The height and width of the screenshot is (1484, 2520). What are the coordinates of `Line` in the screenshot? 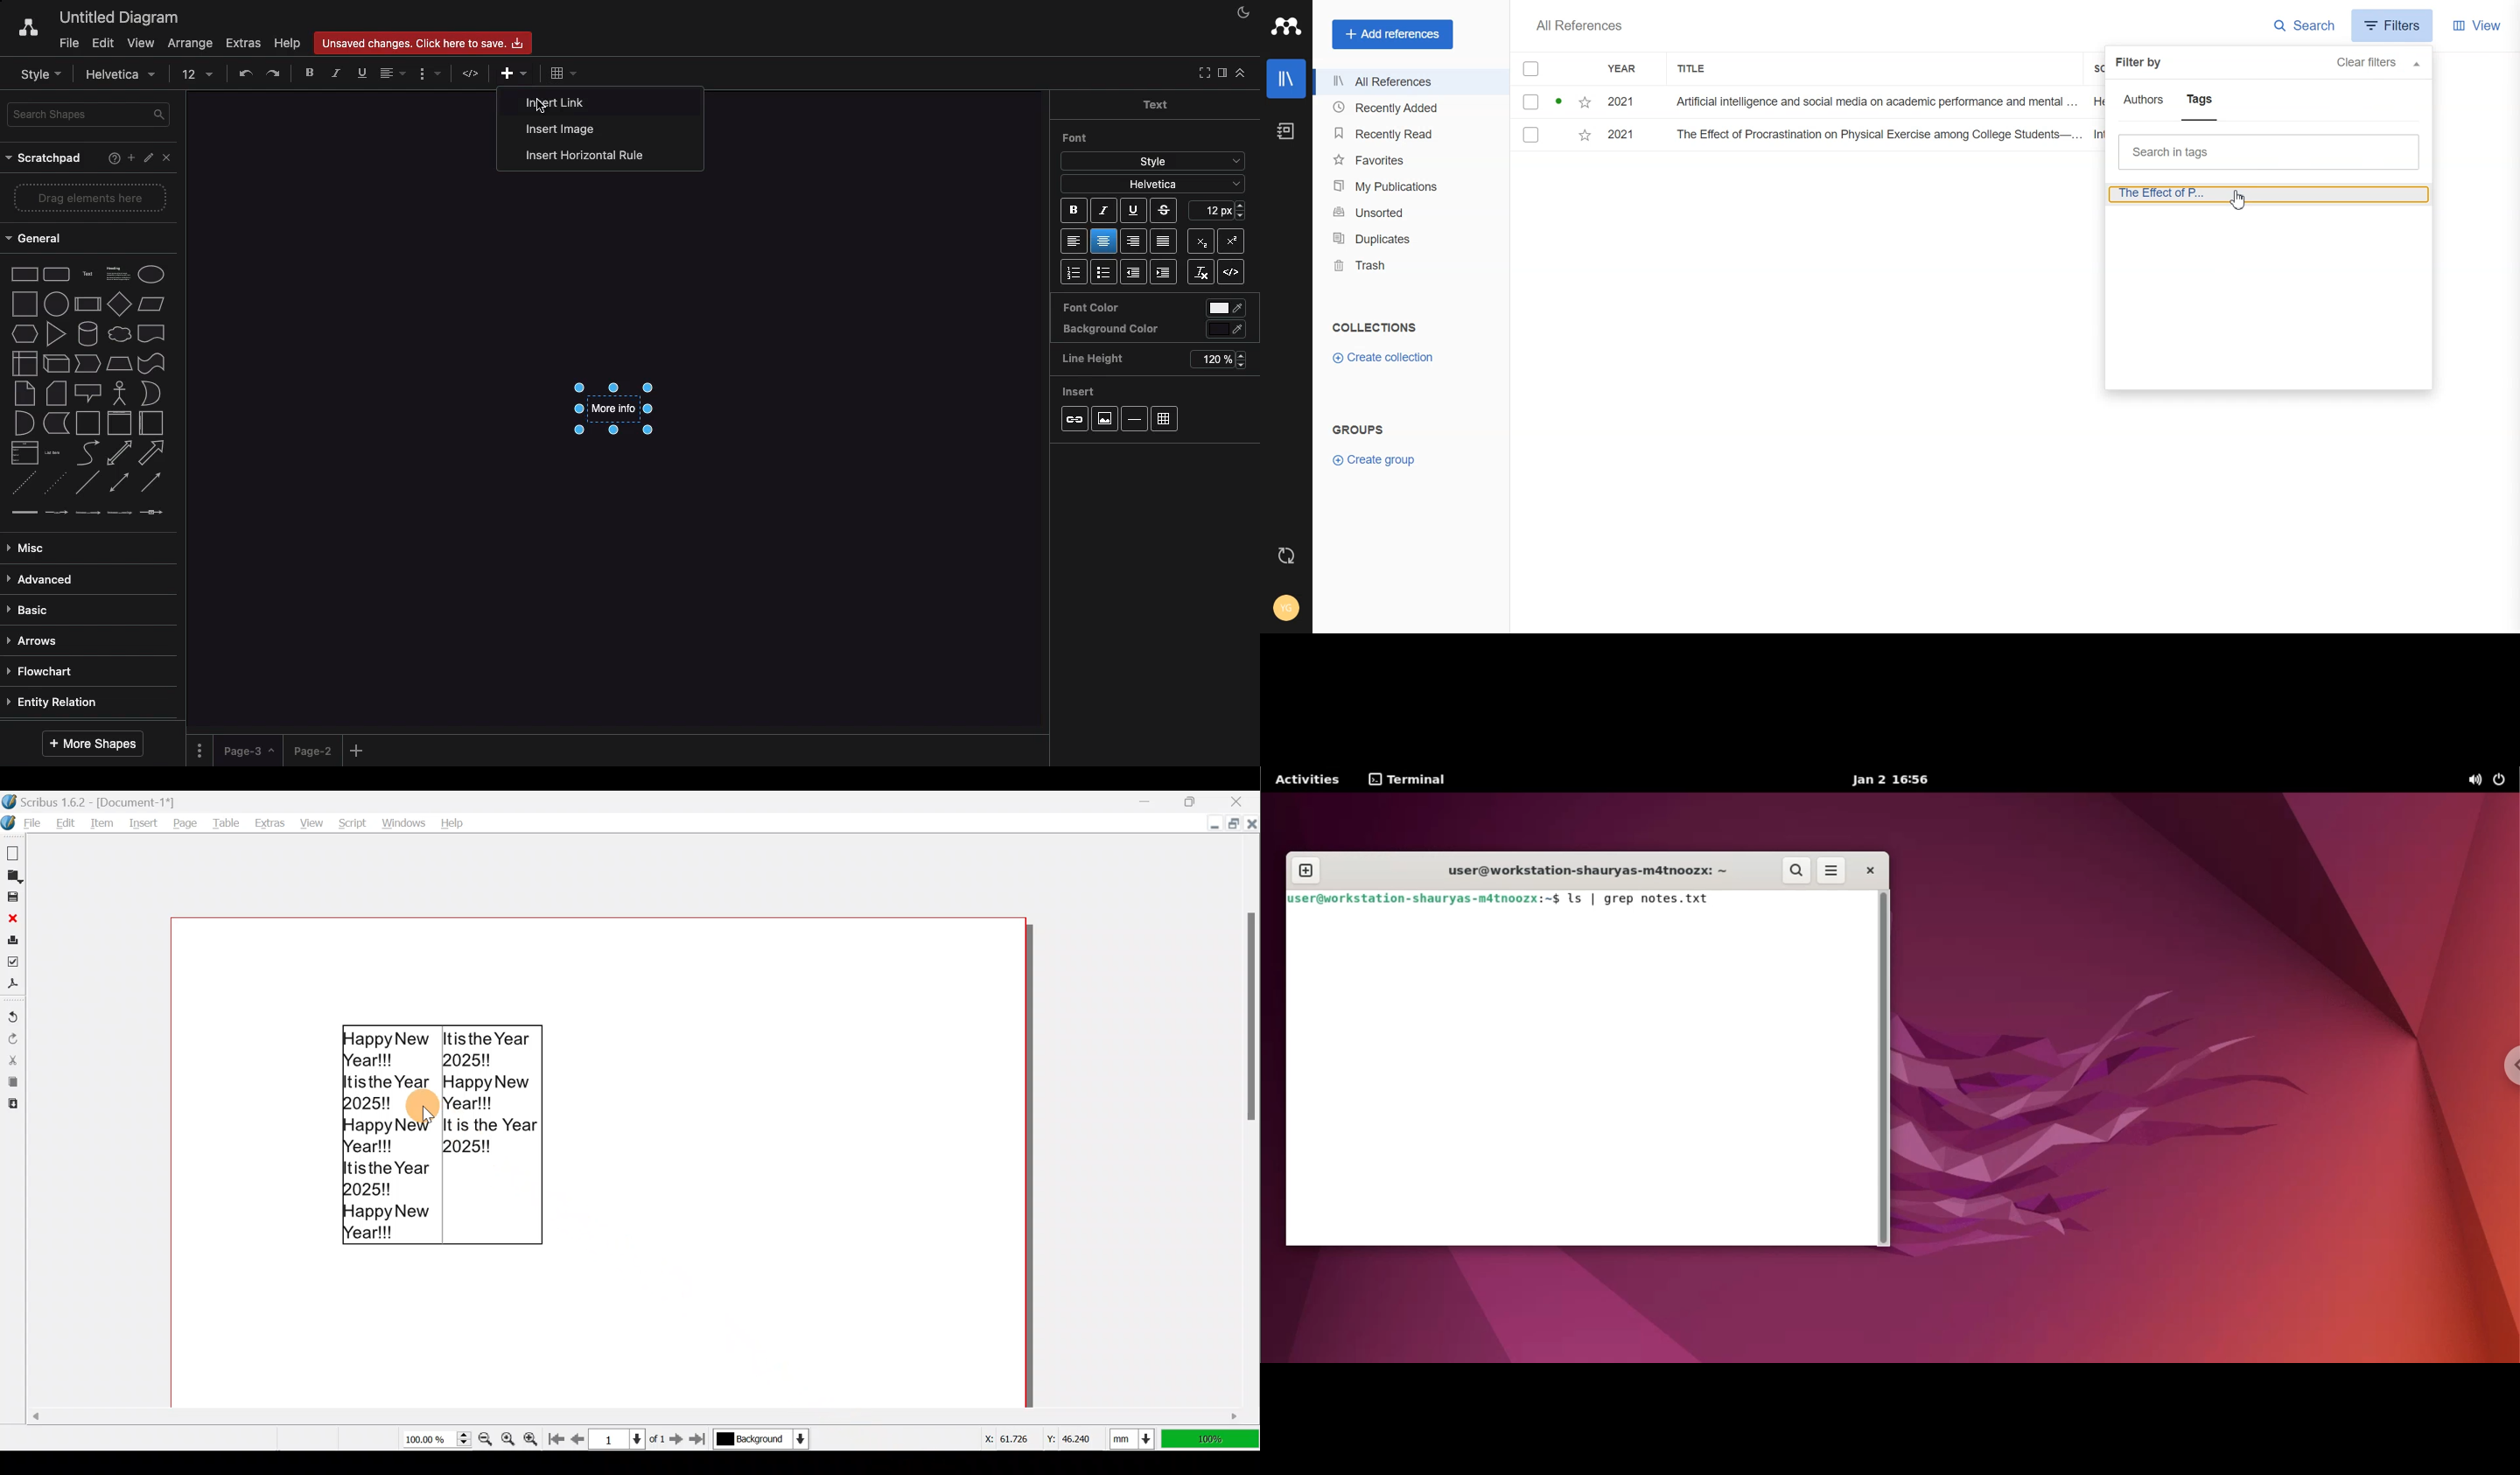 It's located at (88, 482).